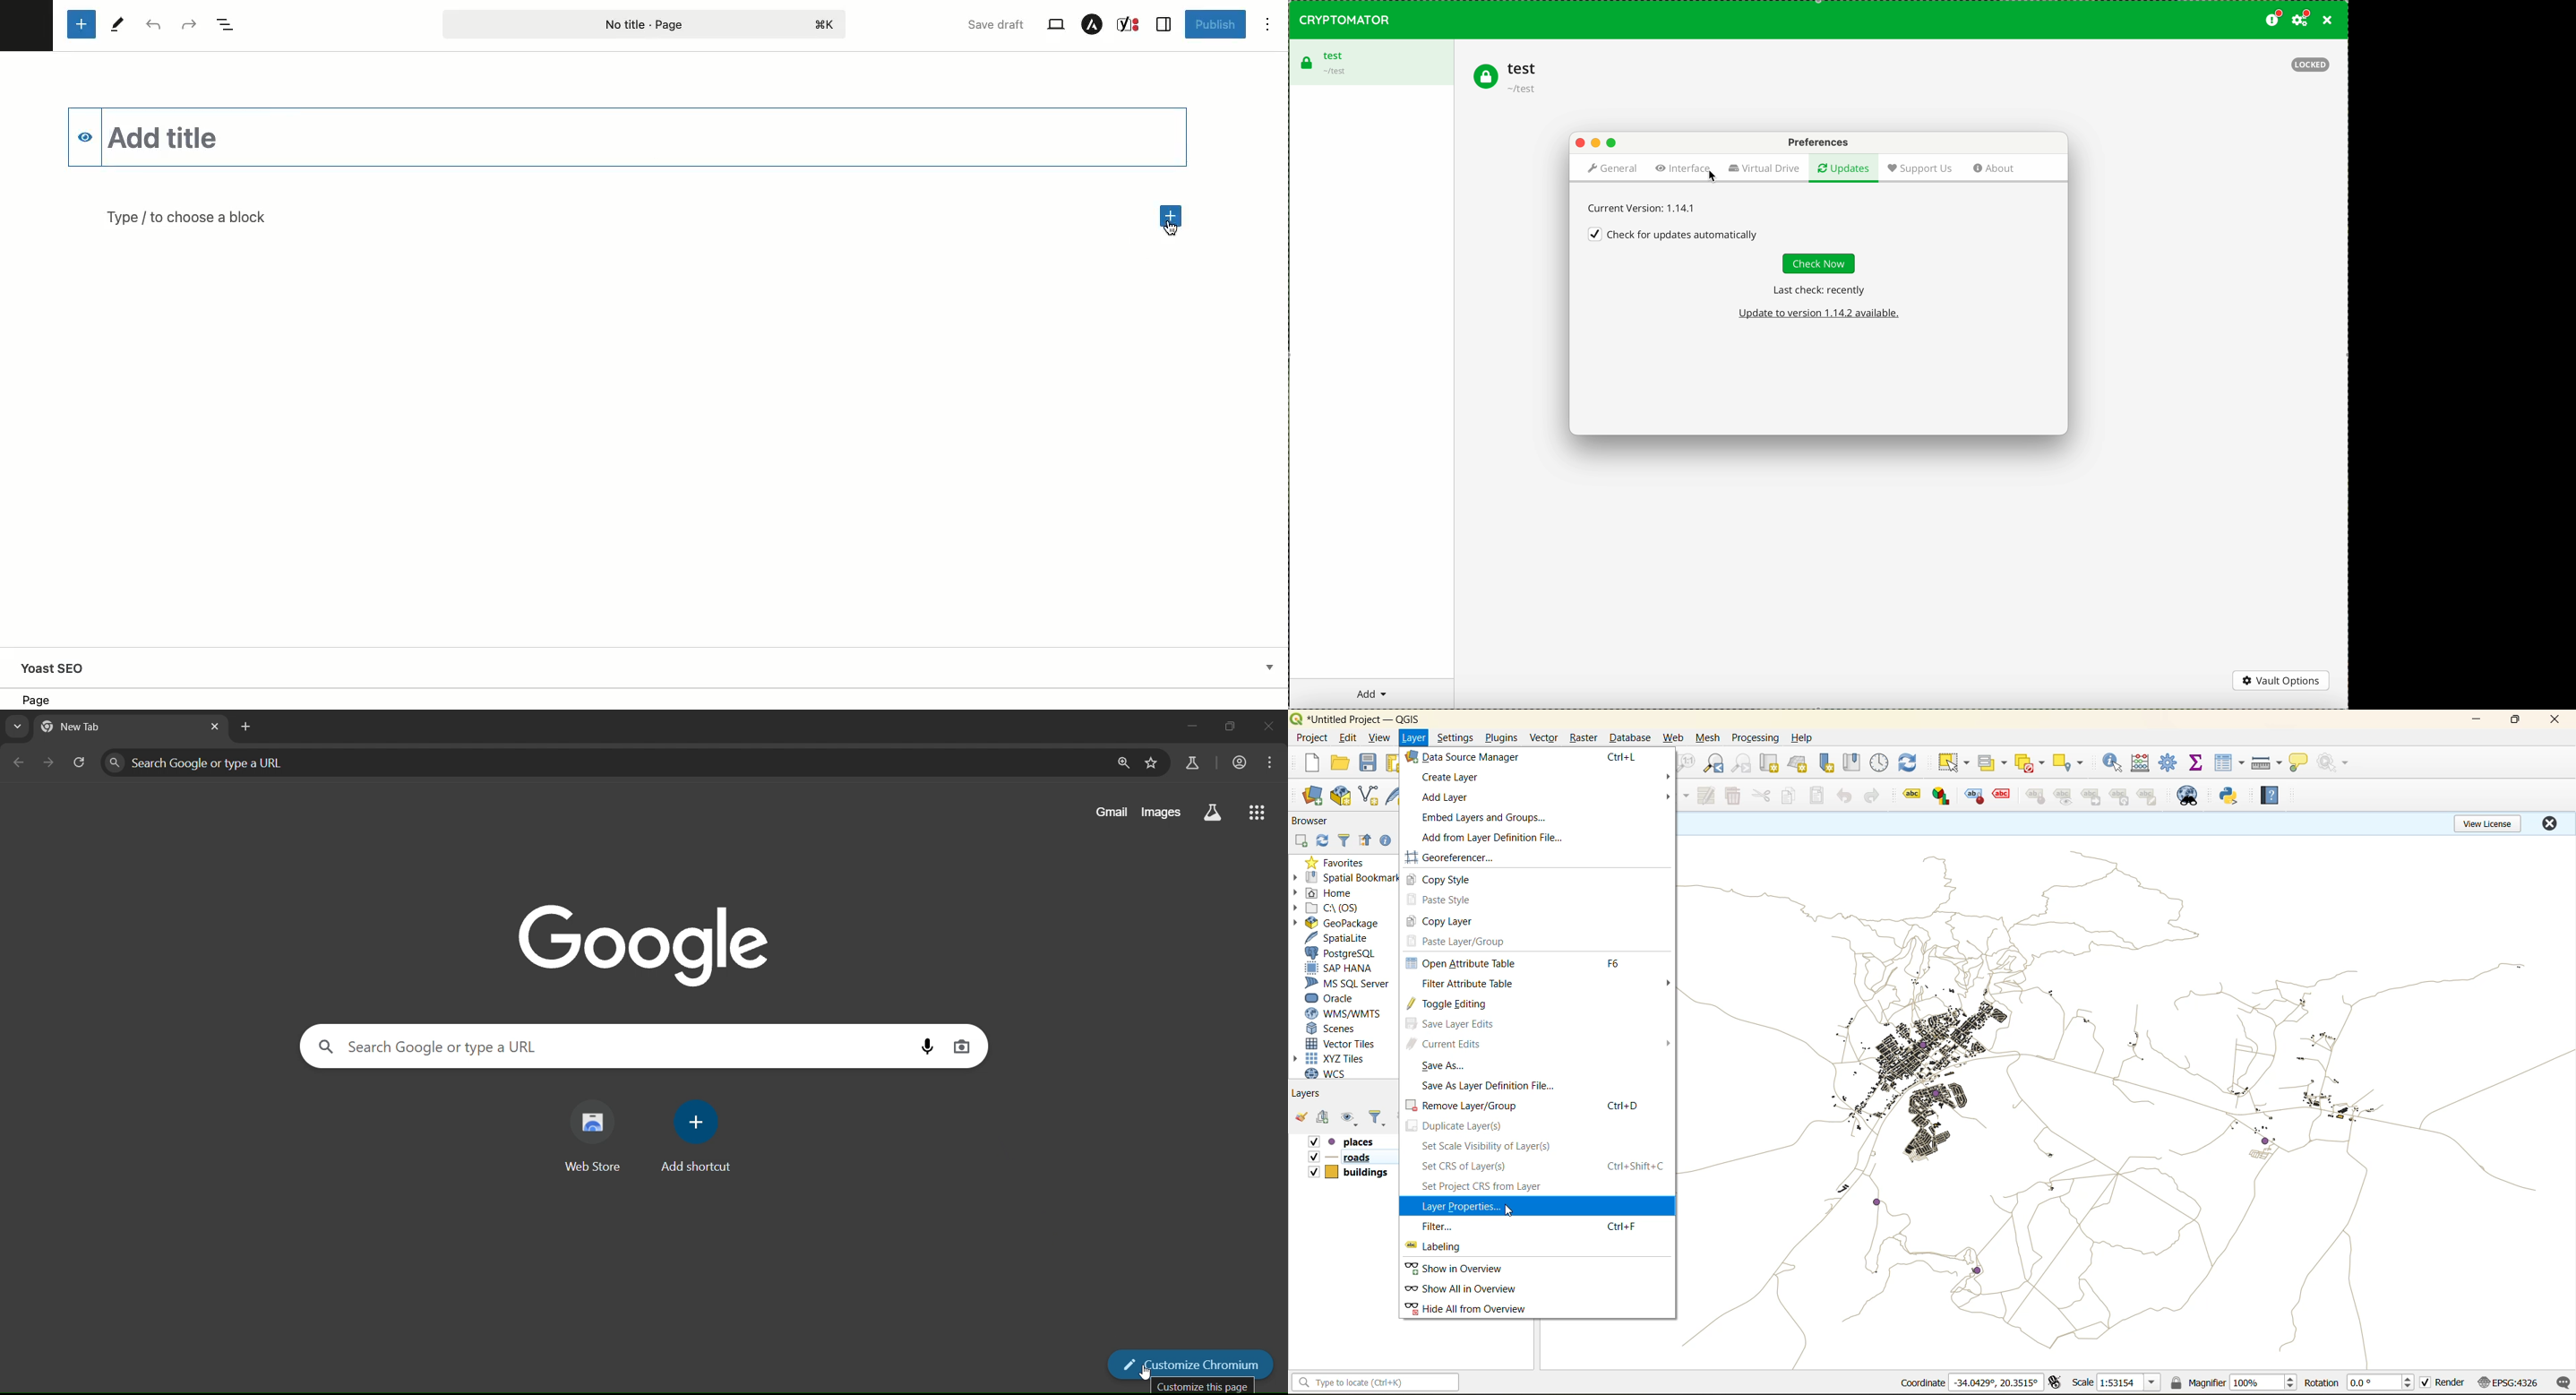 The height and width of the screenshot is (1400, 2576). What do you see at coordinates (2478, 720) in the screenshot?
I see `minimize` at bounding box center [2478, 720].